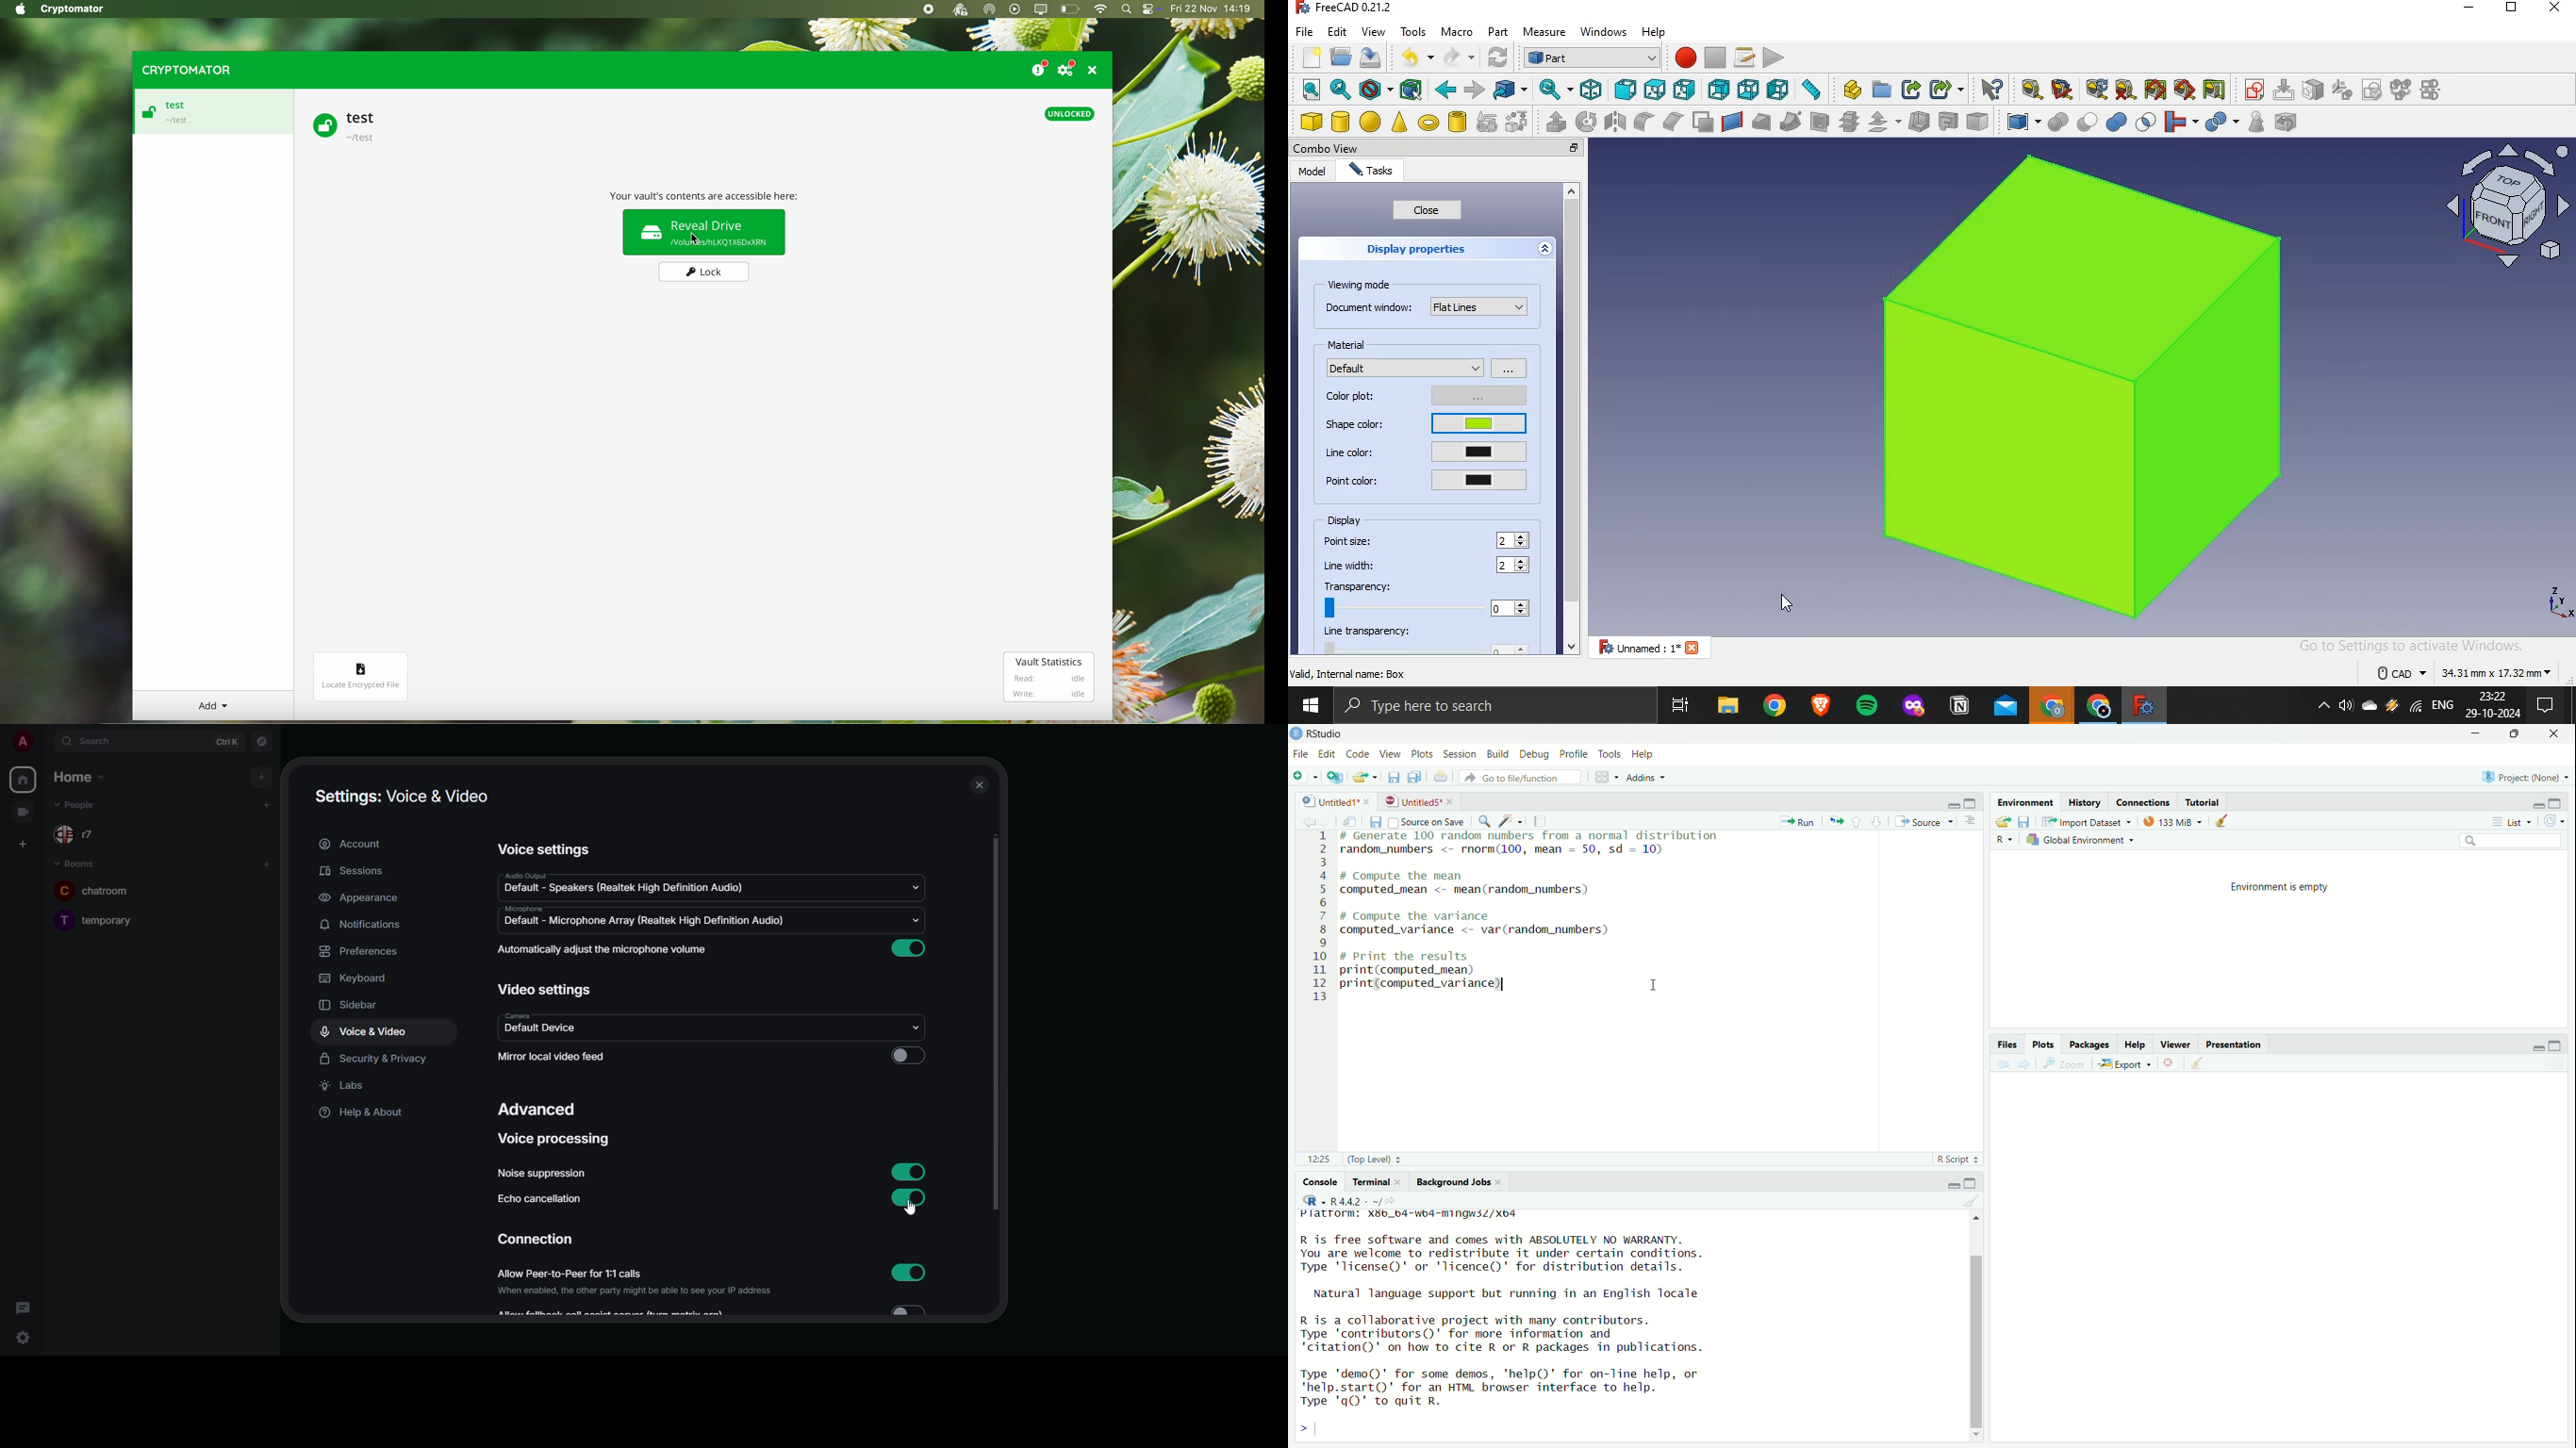  I want to click on toggle all, so click(2155, 90).